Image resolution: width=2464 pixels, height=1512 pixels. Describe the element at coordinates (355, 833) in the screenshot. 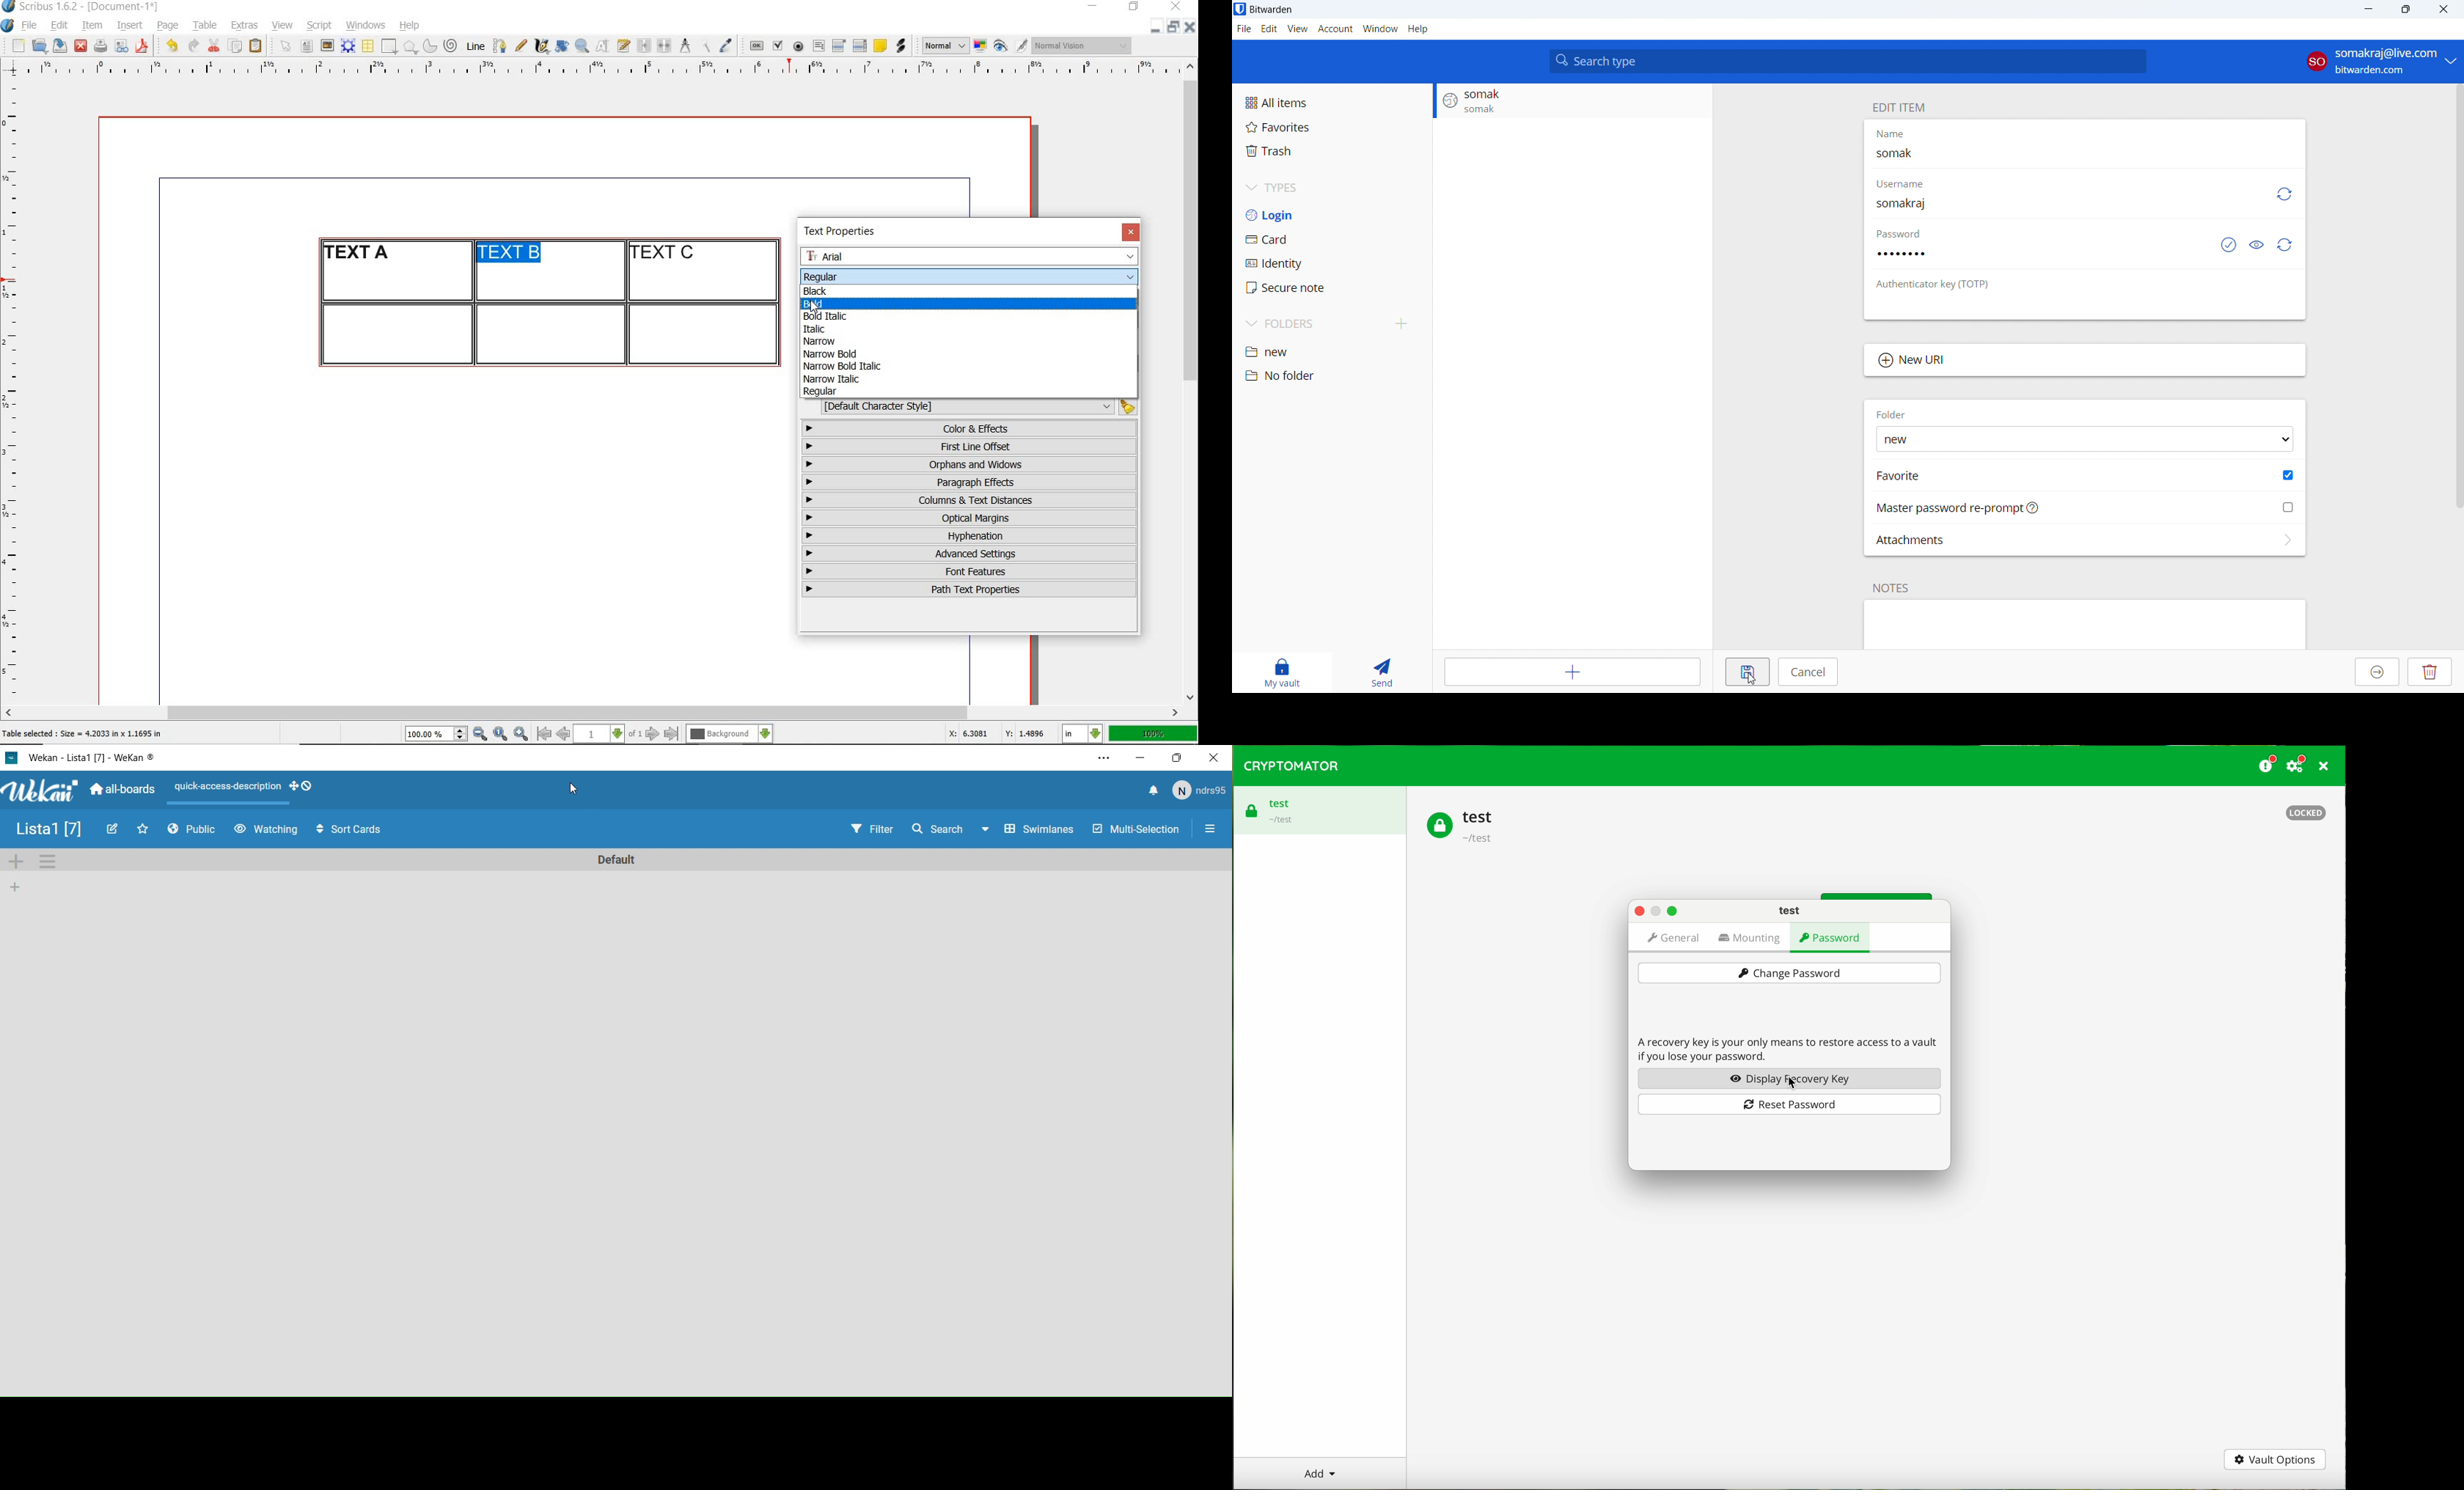

I see `Sort Cards` at that location.